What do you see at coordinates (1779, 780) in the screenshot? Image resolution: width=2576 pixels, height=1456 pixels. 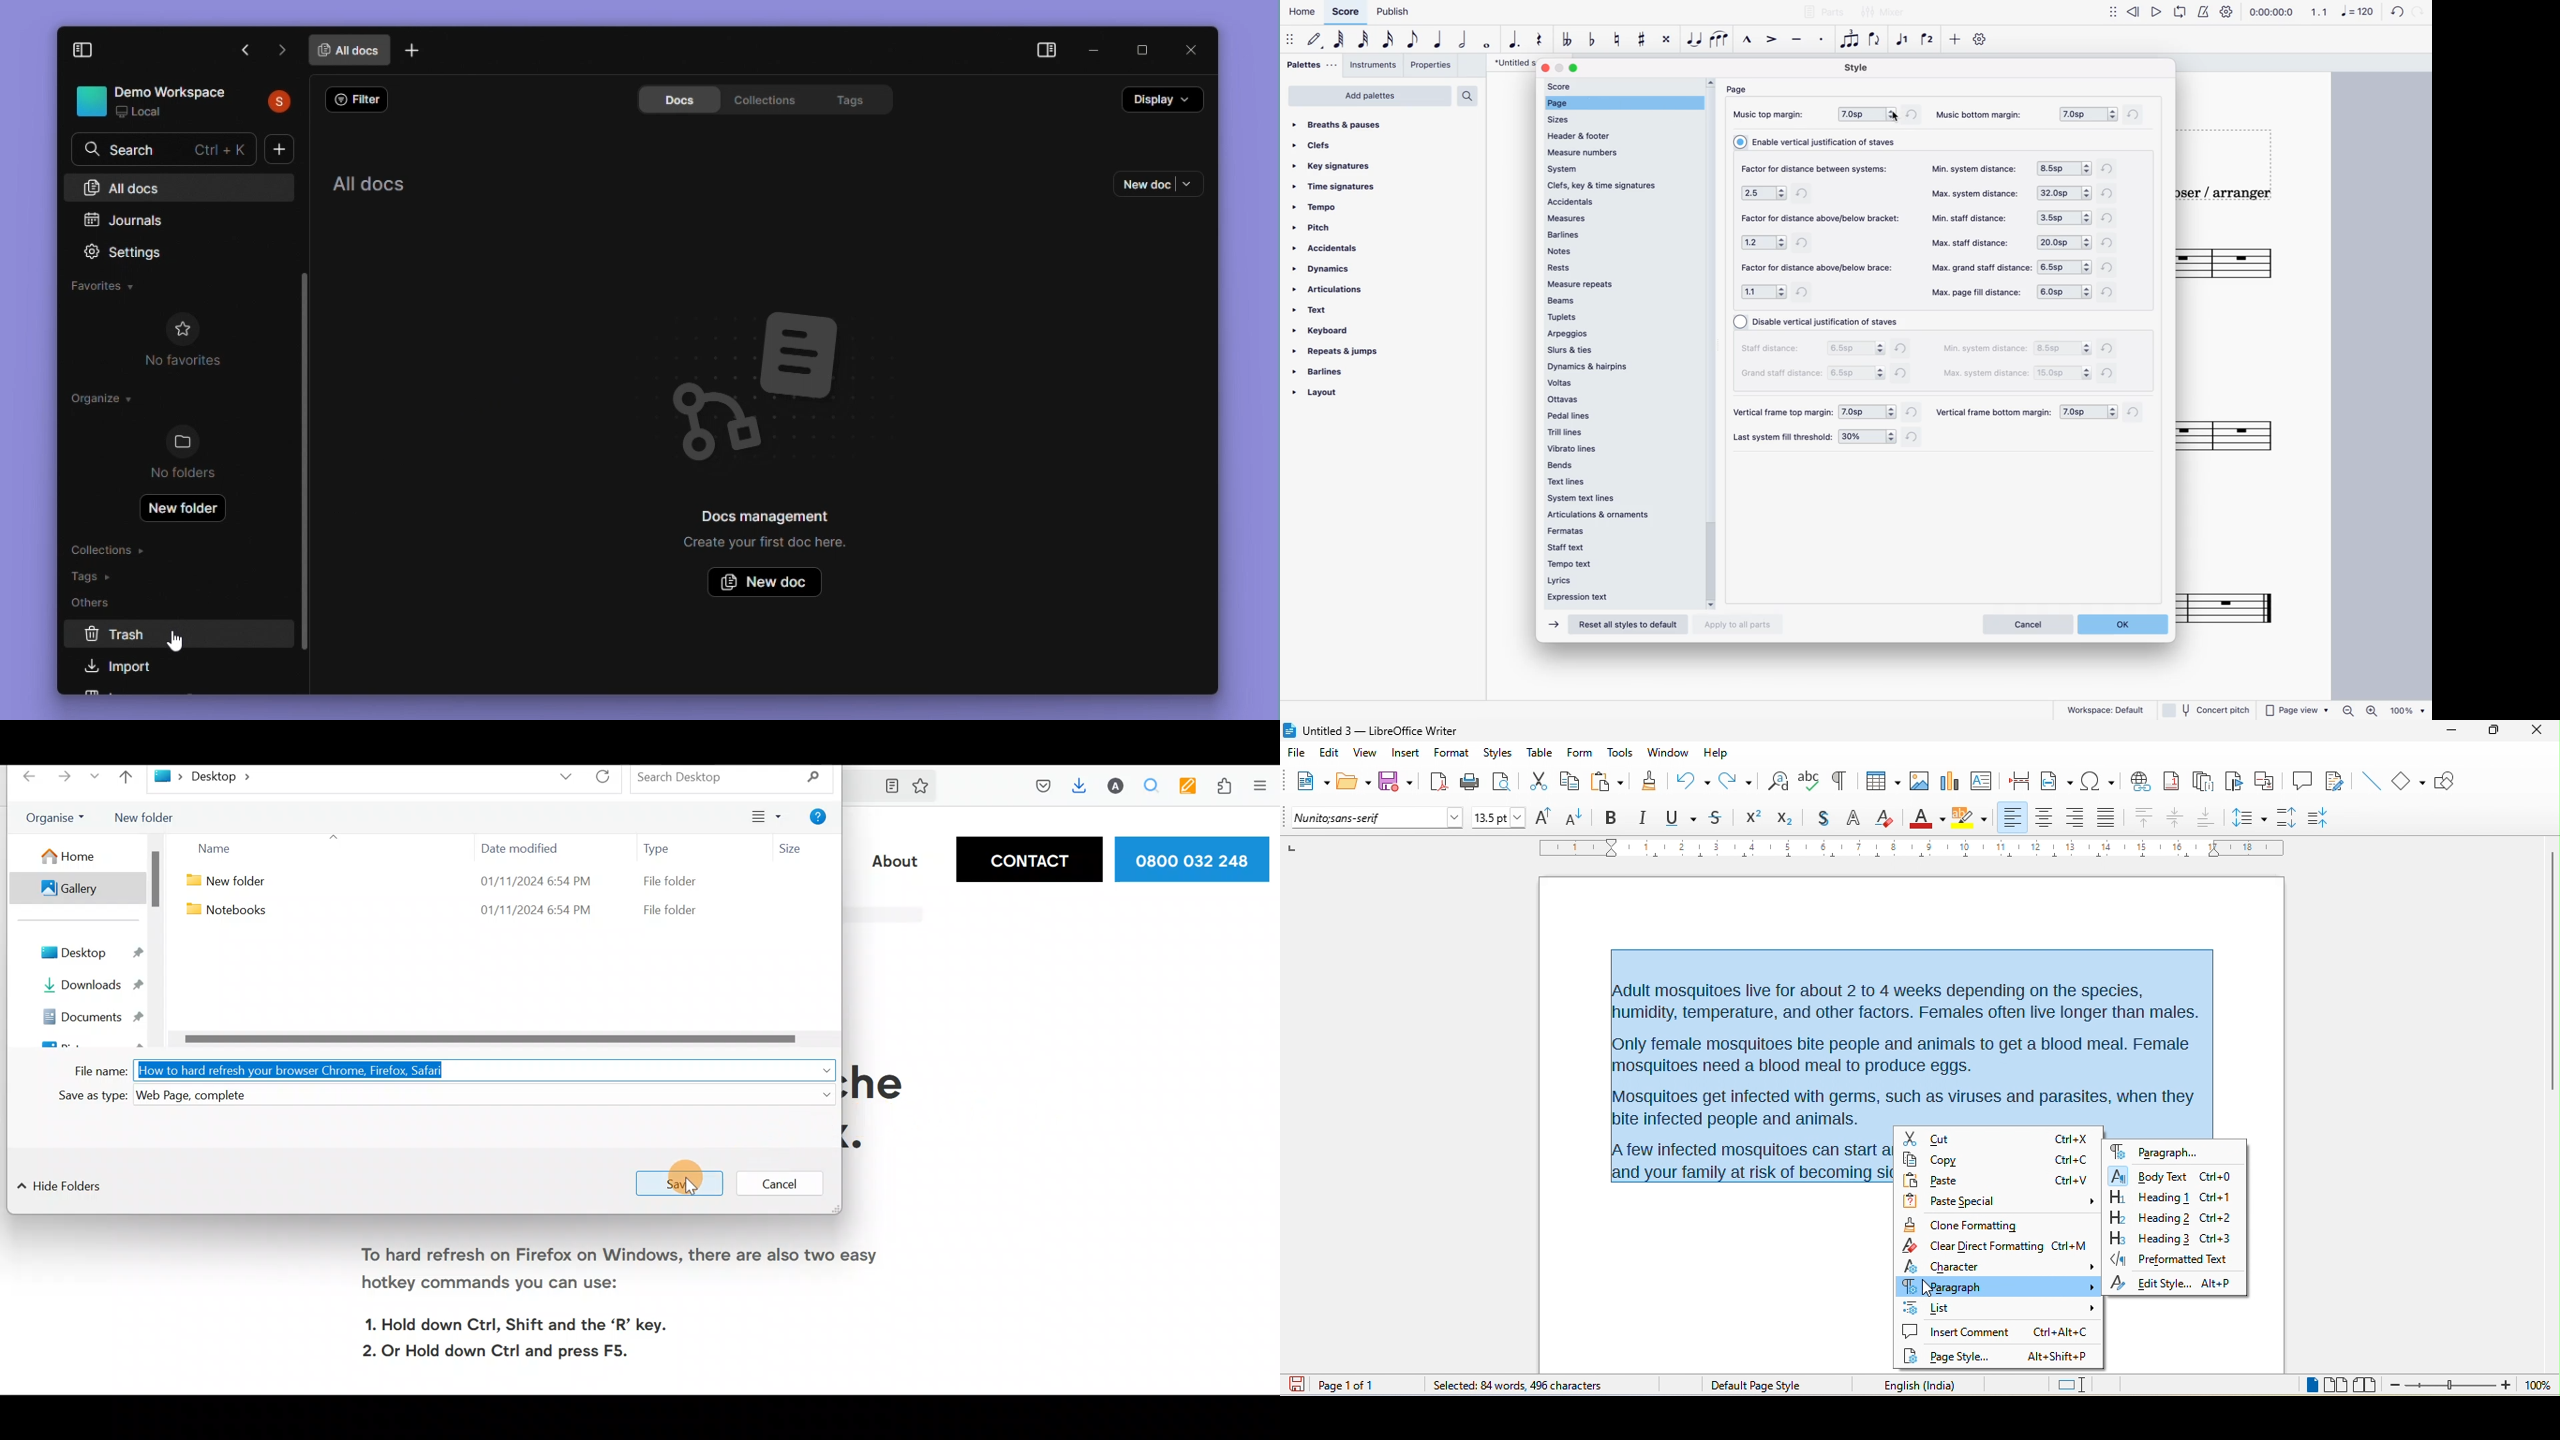 I see `find and replace` at bounding box center [1779, 780].